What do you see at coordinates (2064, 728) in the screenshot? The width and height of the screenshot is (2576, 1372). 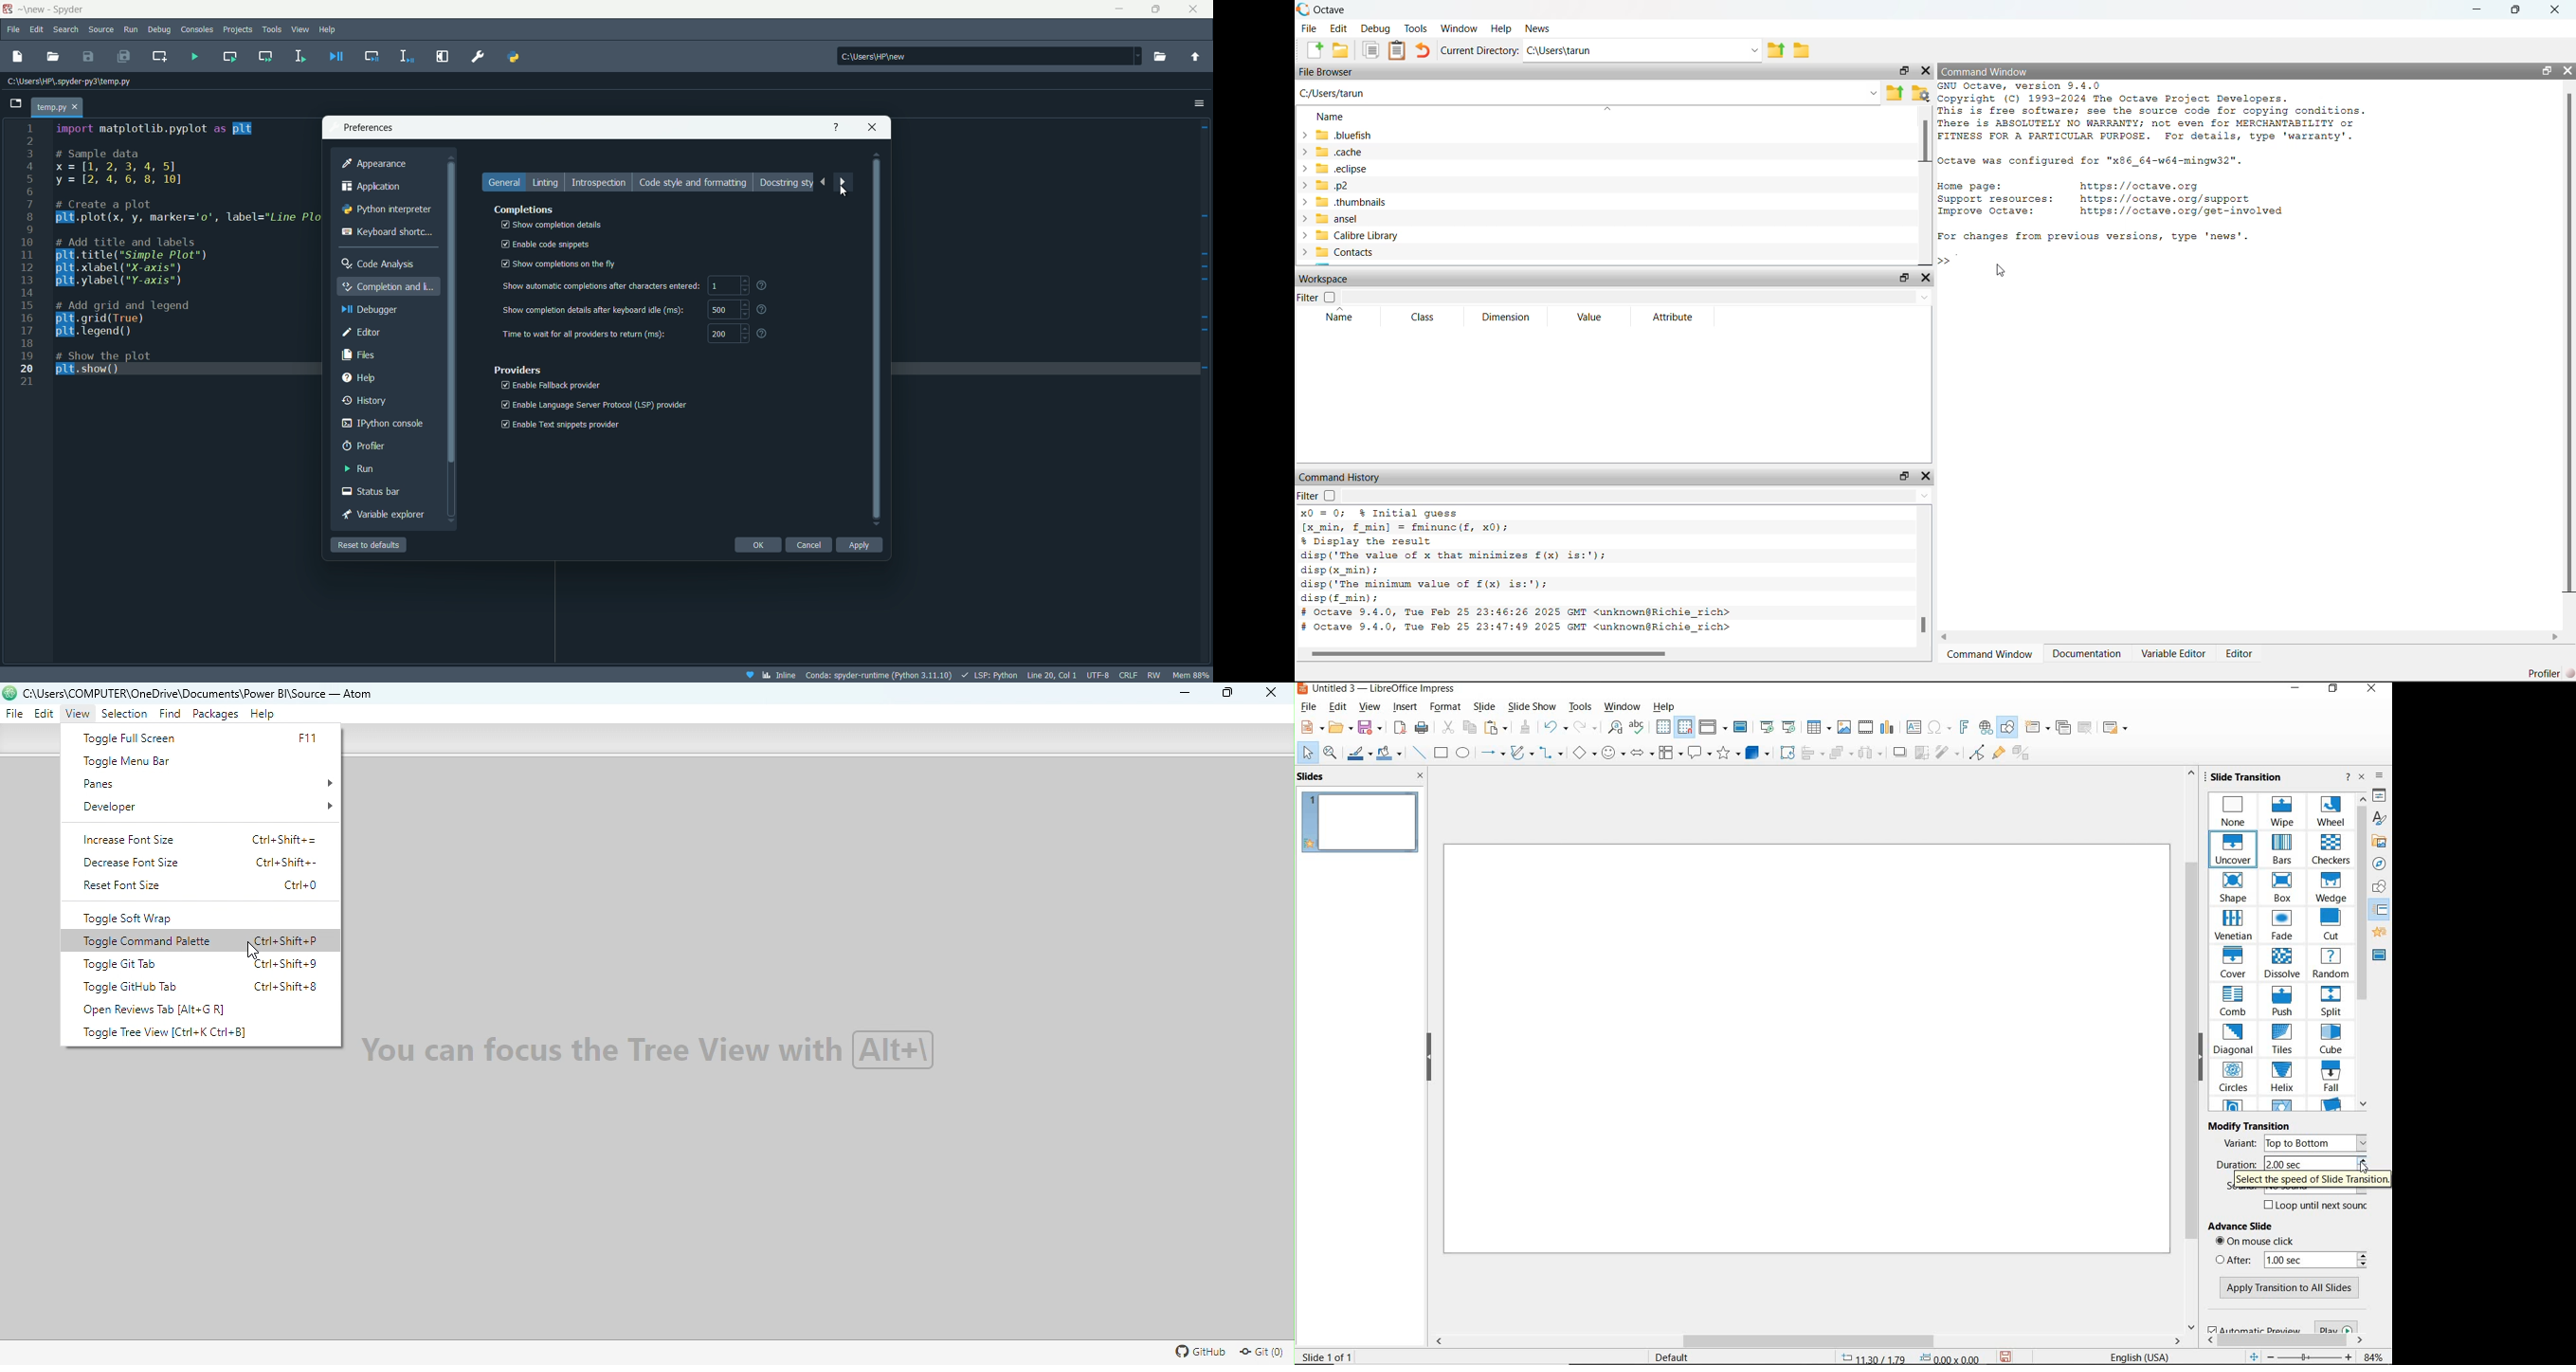 I see `DUPLICATE SLIDE` at bounding box center [2064, 728].